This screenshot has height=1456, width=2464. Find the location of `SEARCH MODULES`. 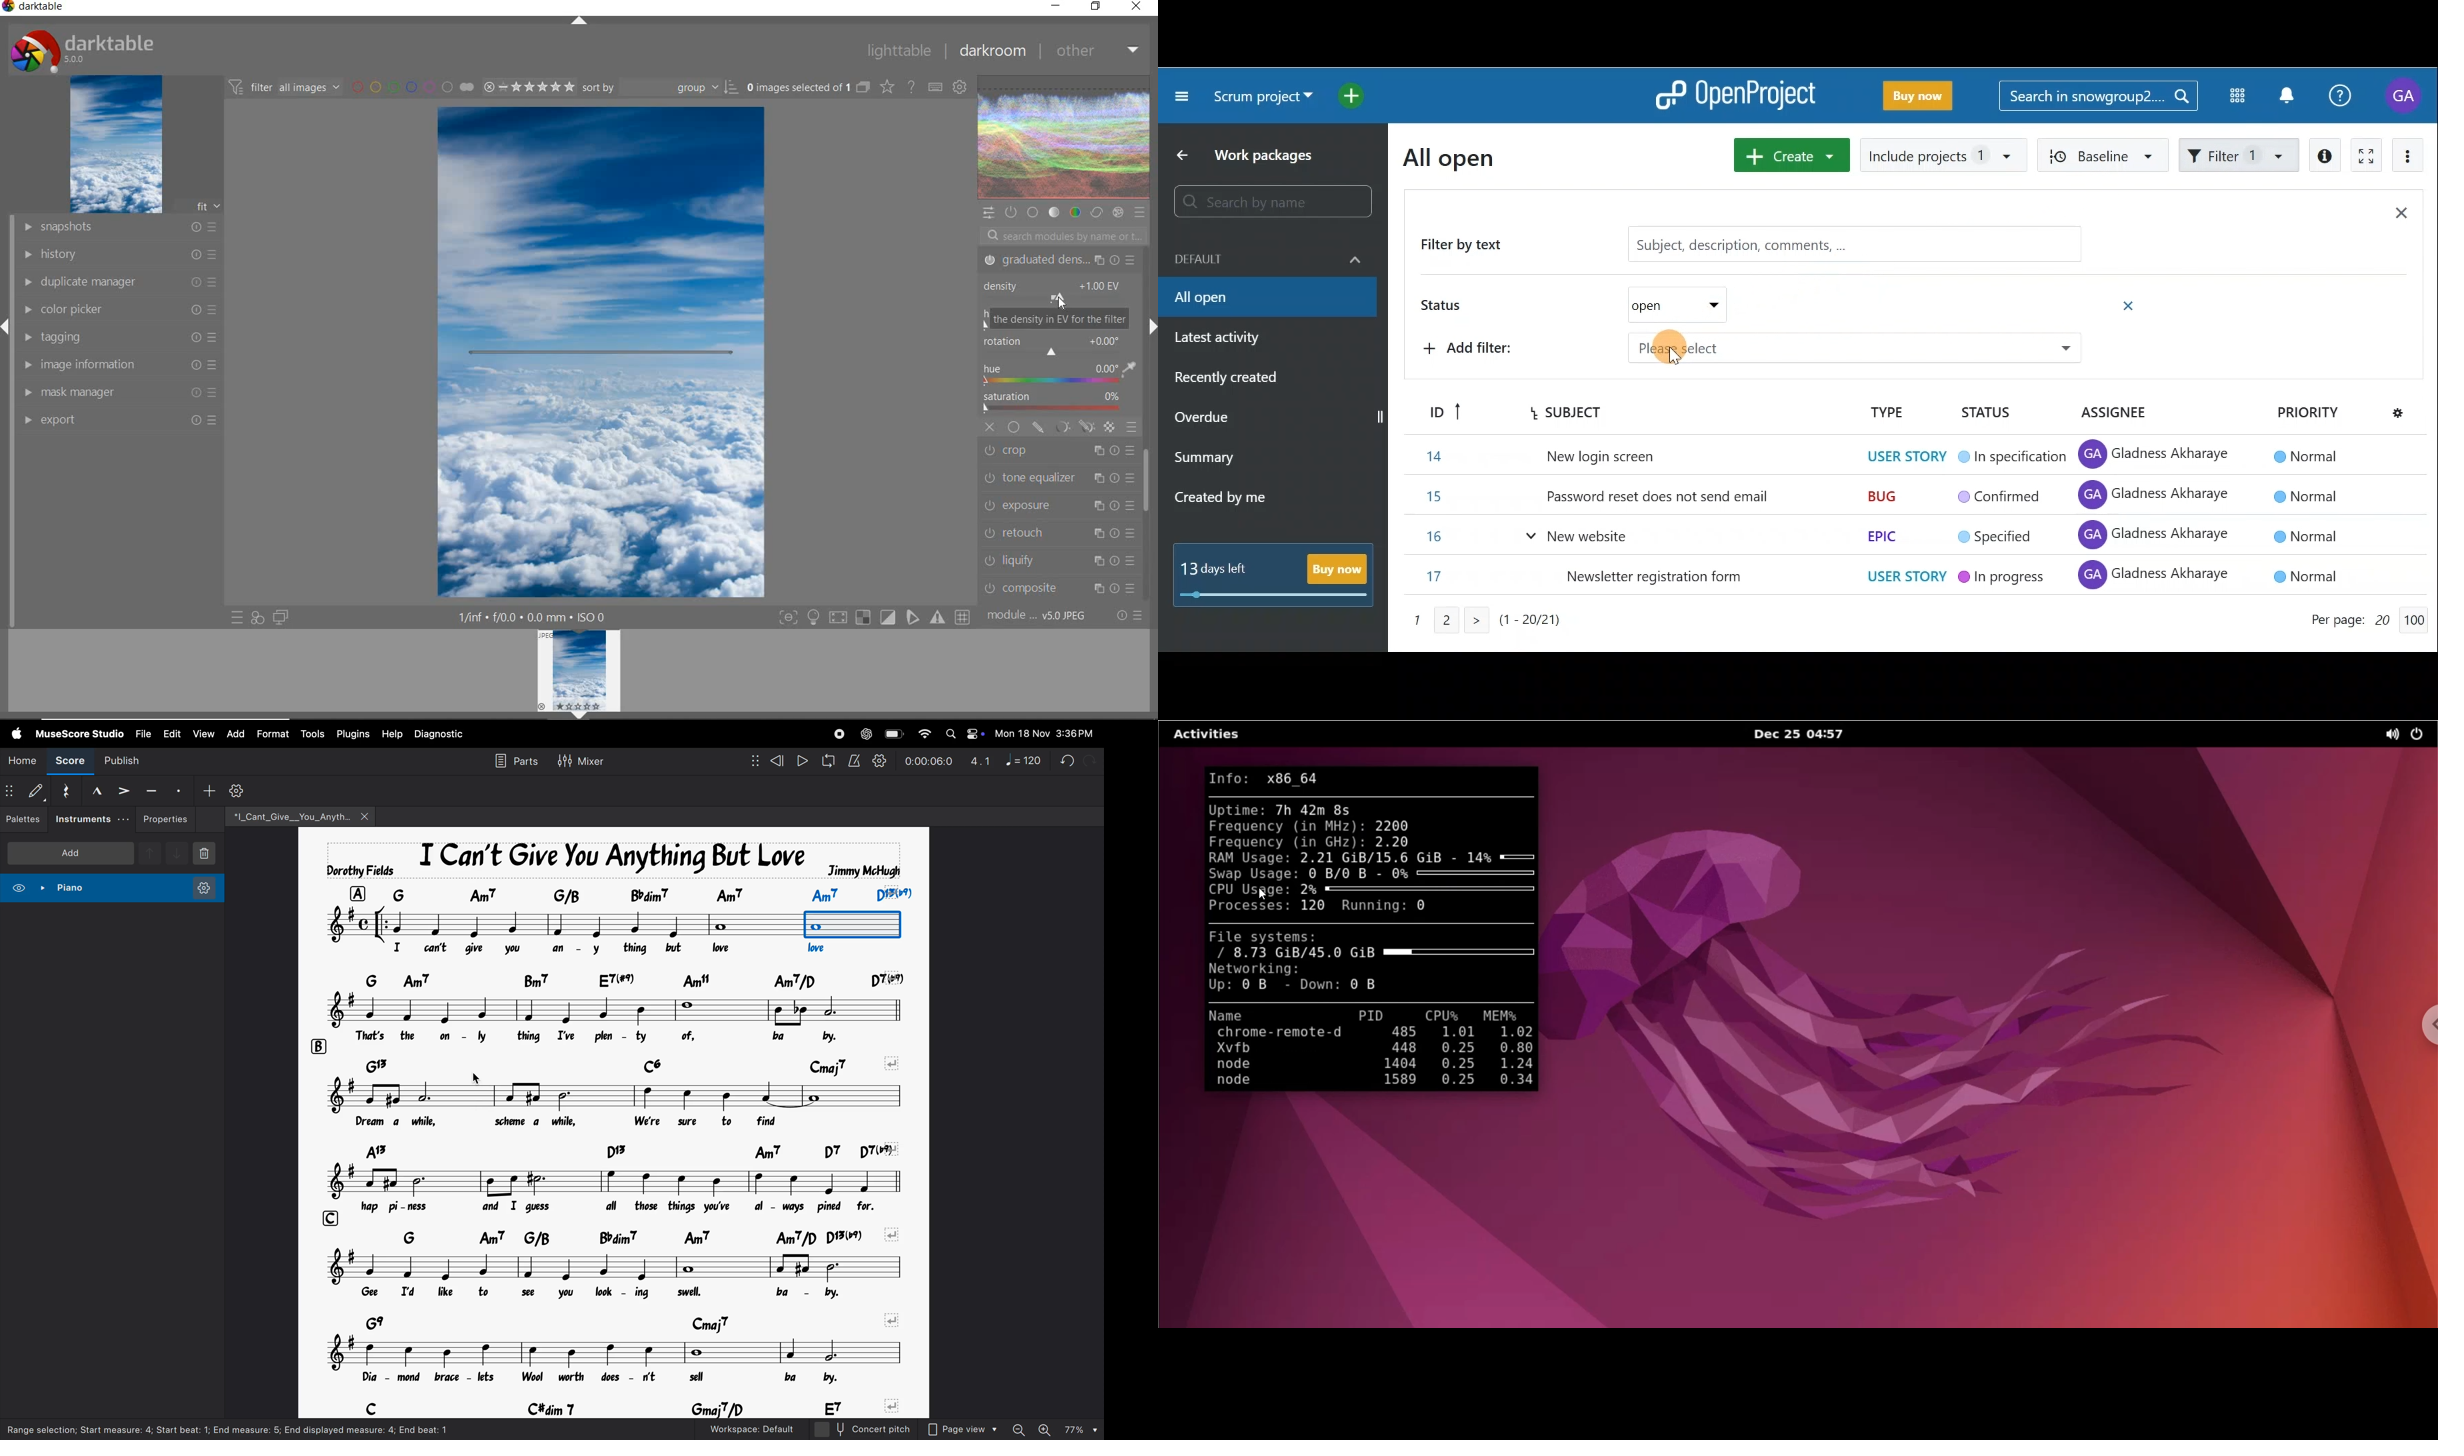

SEARCH MODULES is located at coordinates (1064, 236).